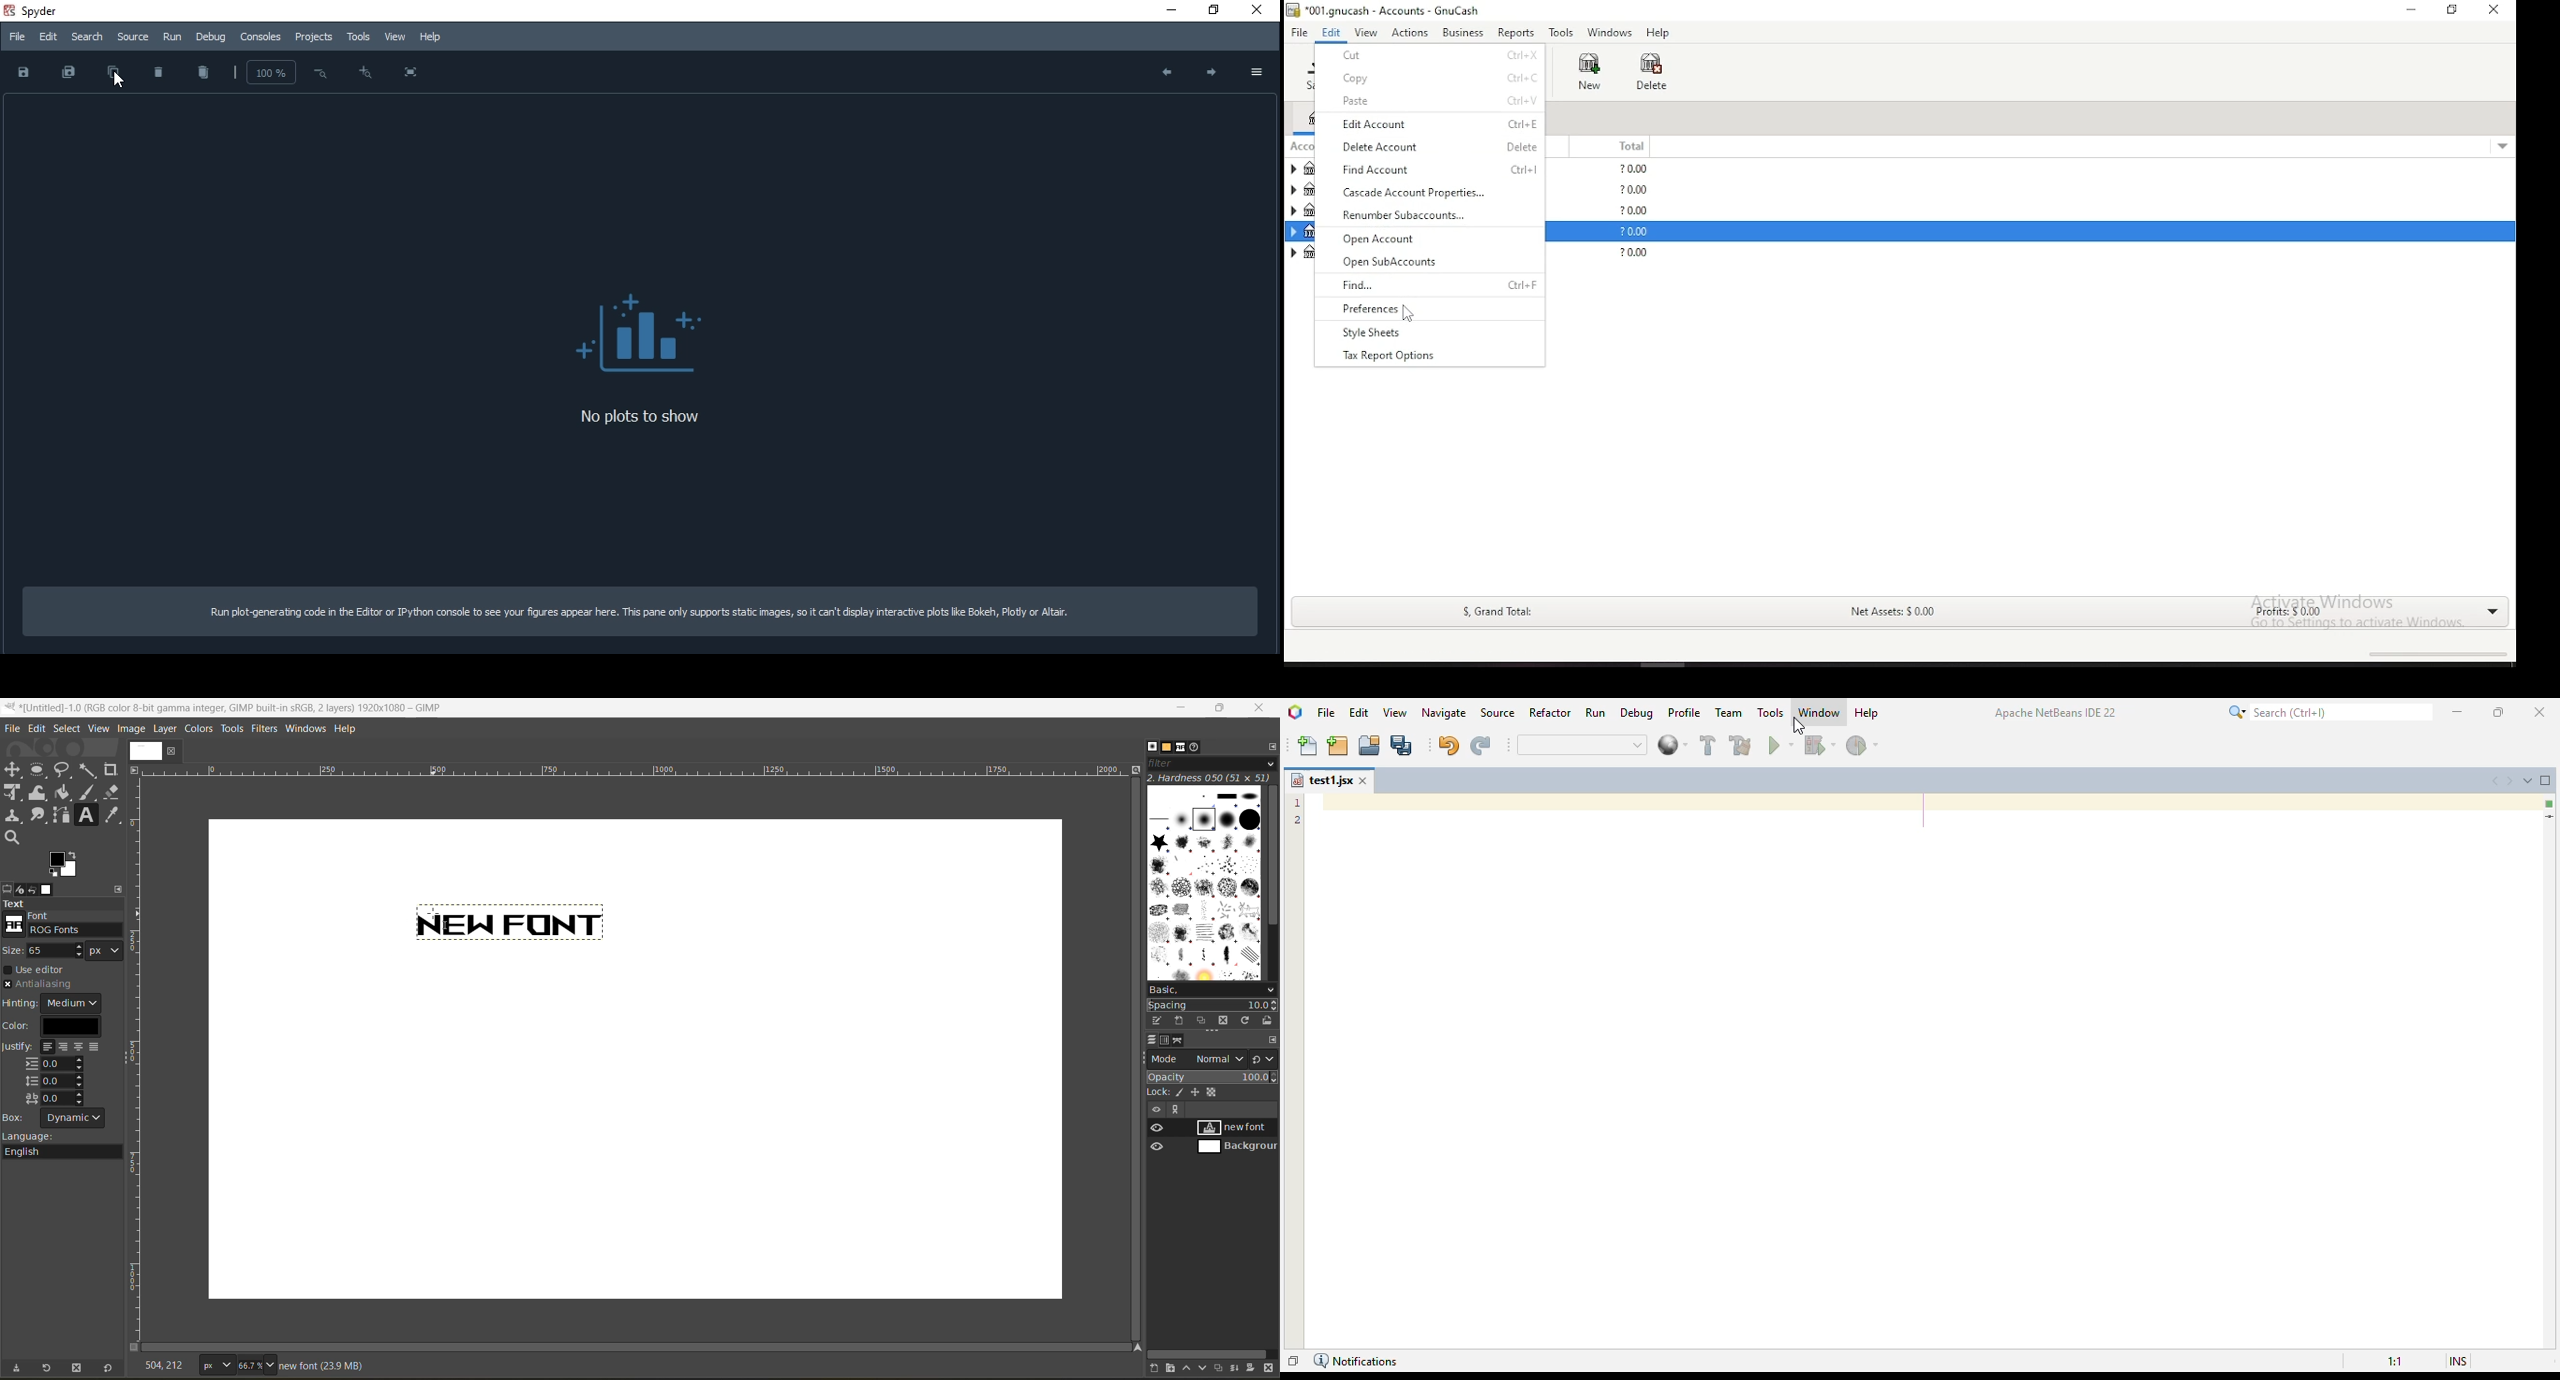 The width and height of the screenshot is (2576, 1400). Describe the element at coordinates (2054, 711) in the screenshot. I see `Apache NetBeans IDE 22` at that location.